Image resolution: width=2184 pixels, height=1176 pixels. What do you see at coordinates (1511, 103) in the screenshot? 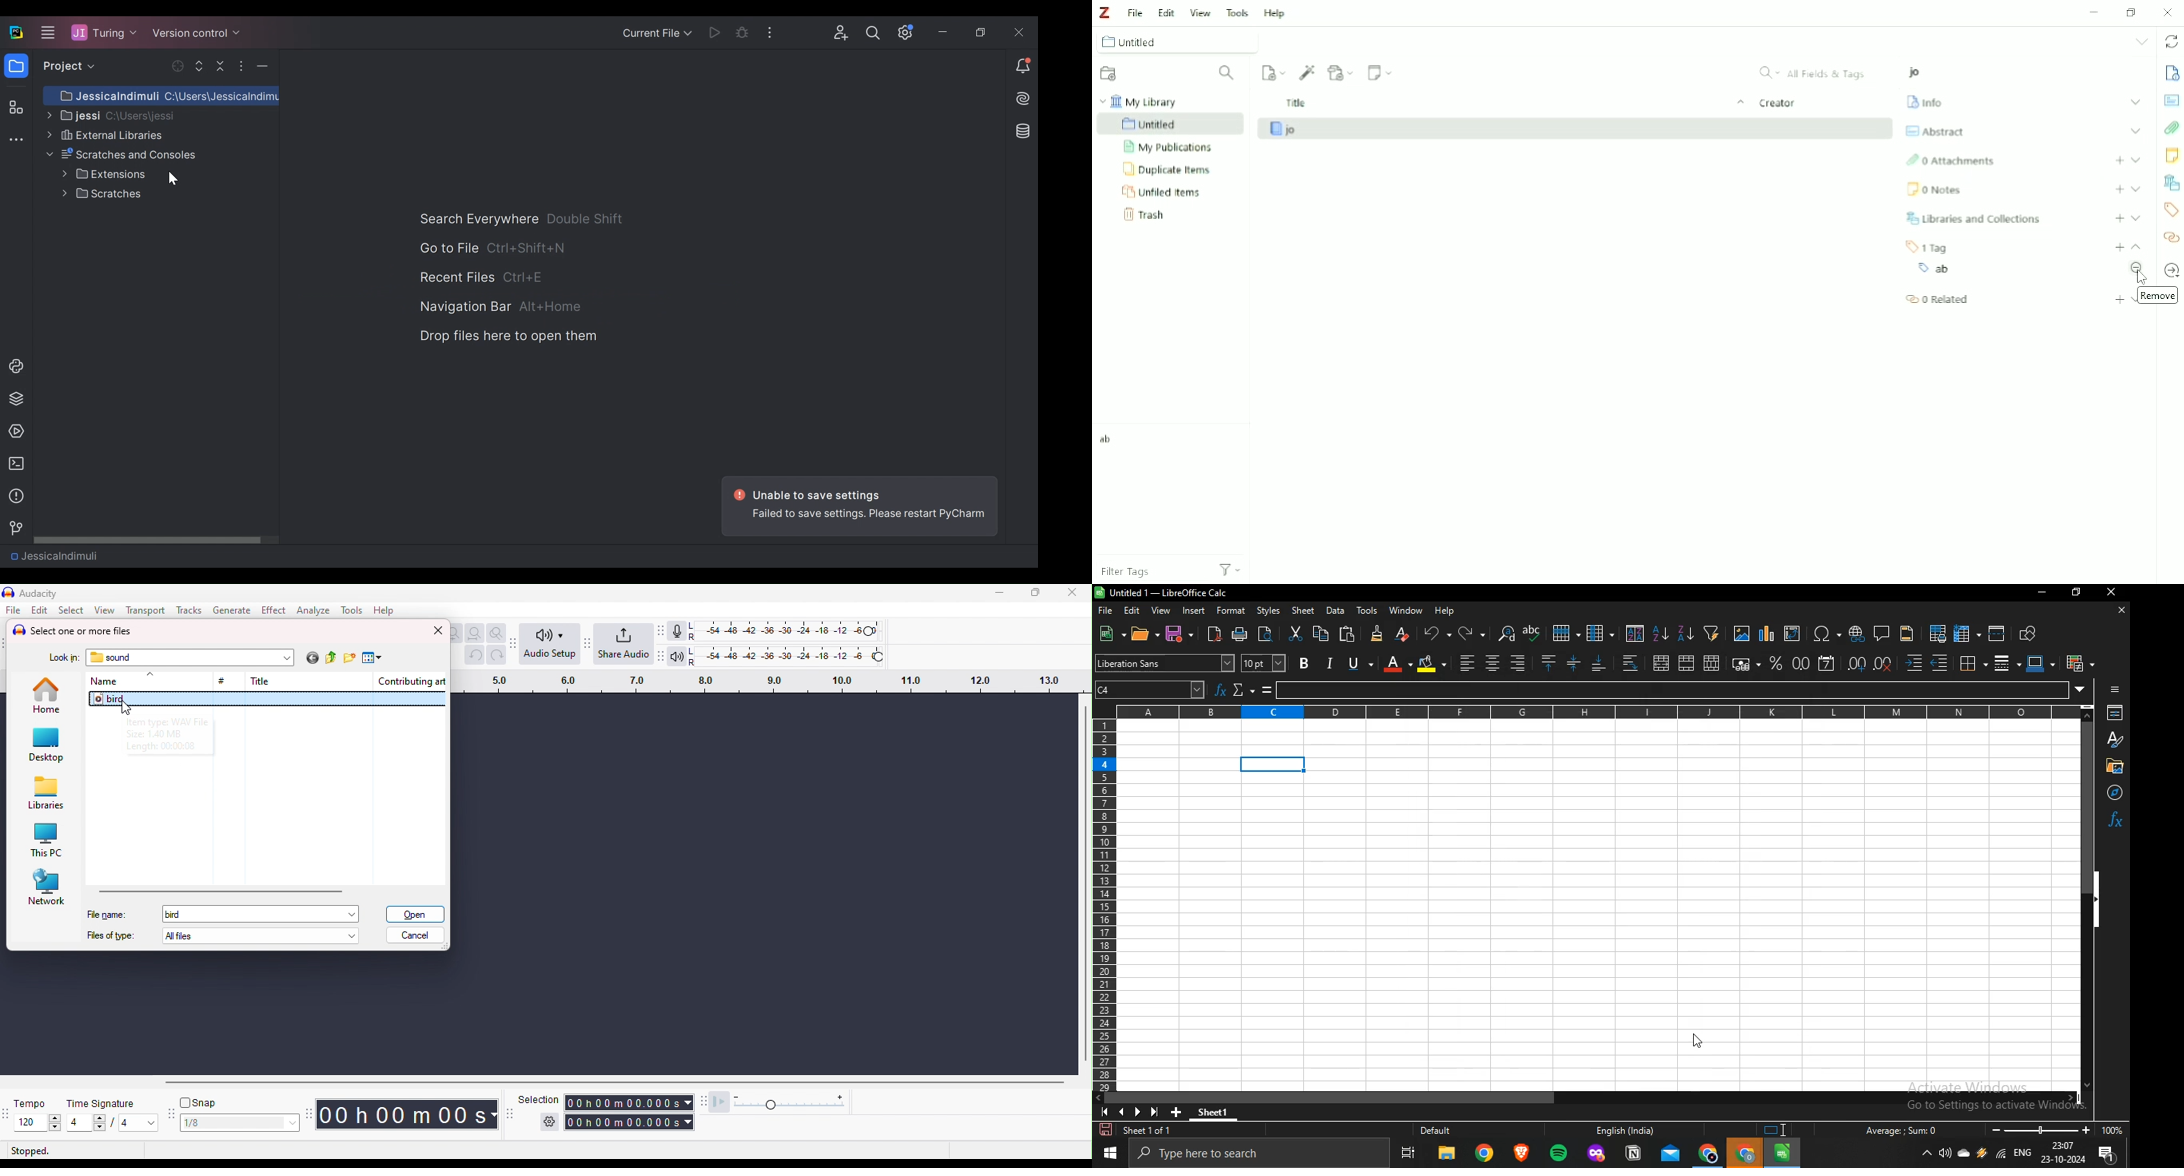
I see `Title` at bounding box center [1511, 103].